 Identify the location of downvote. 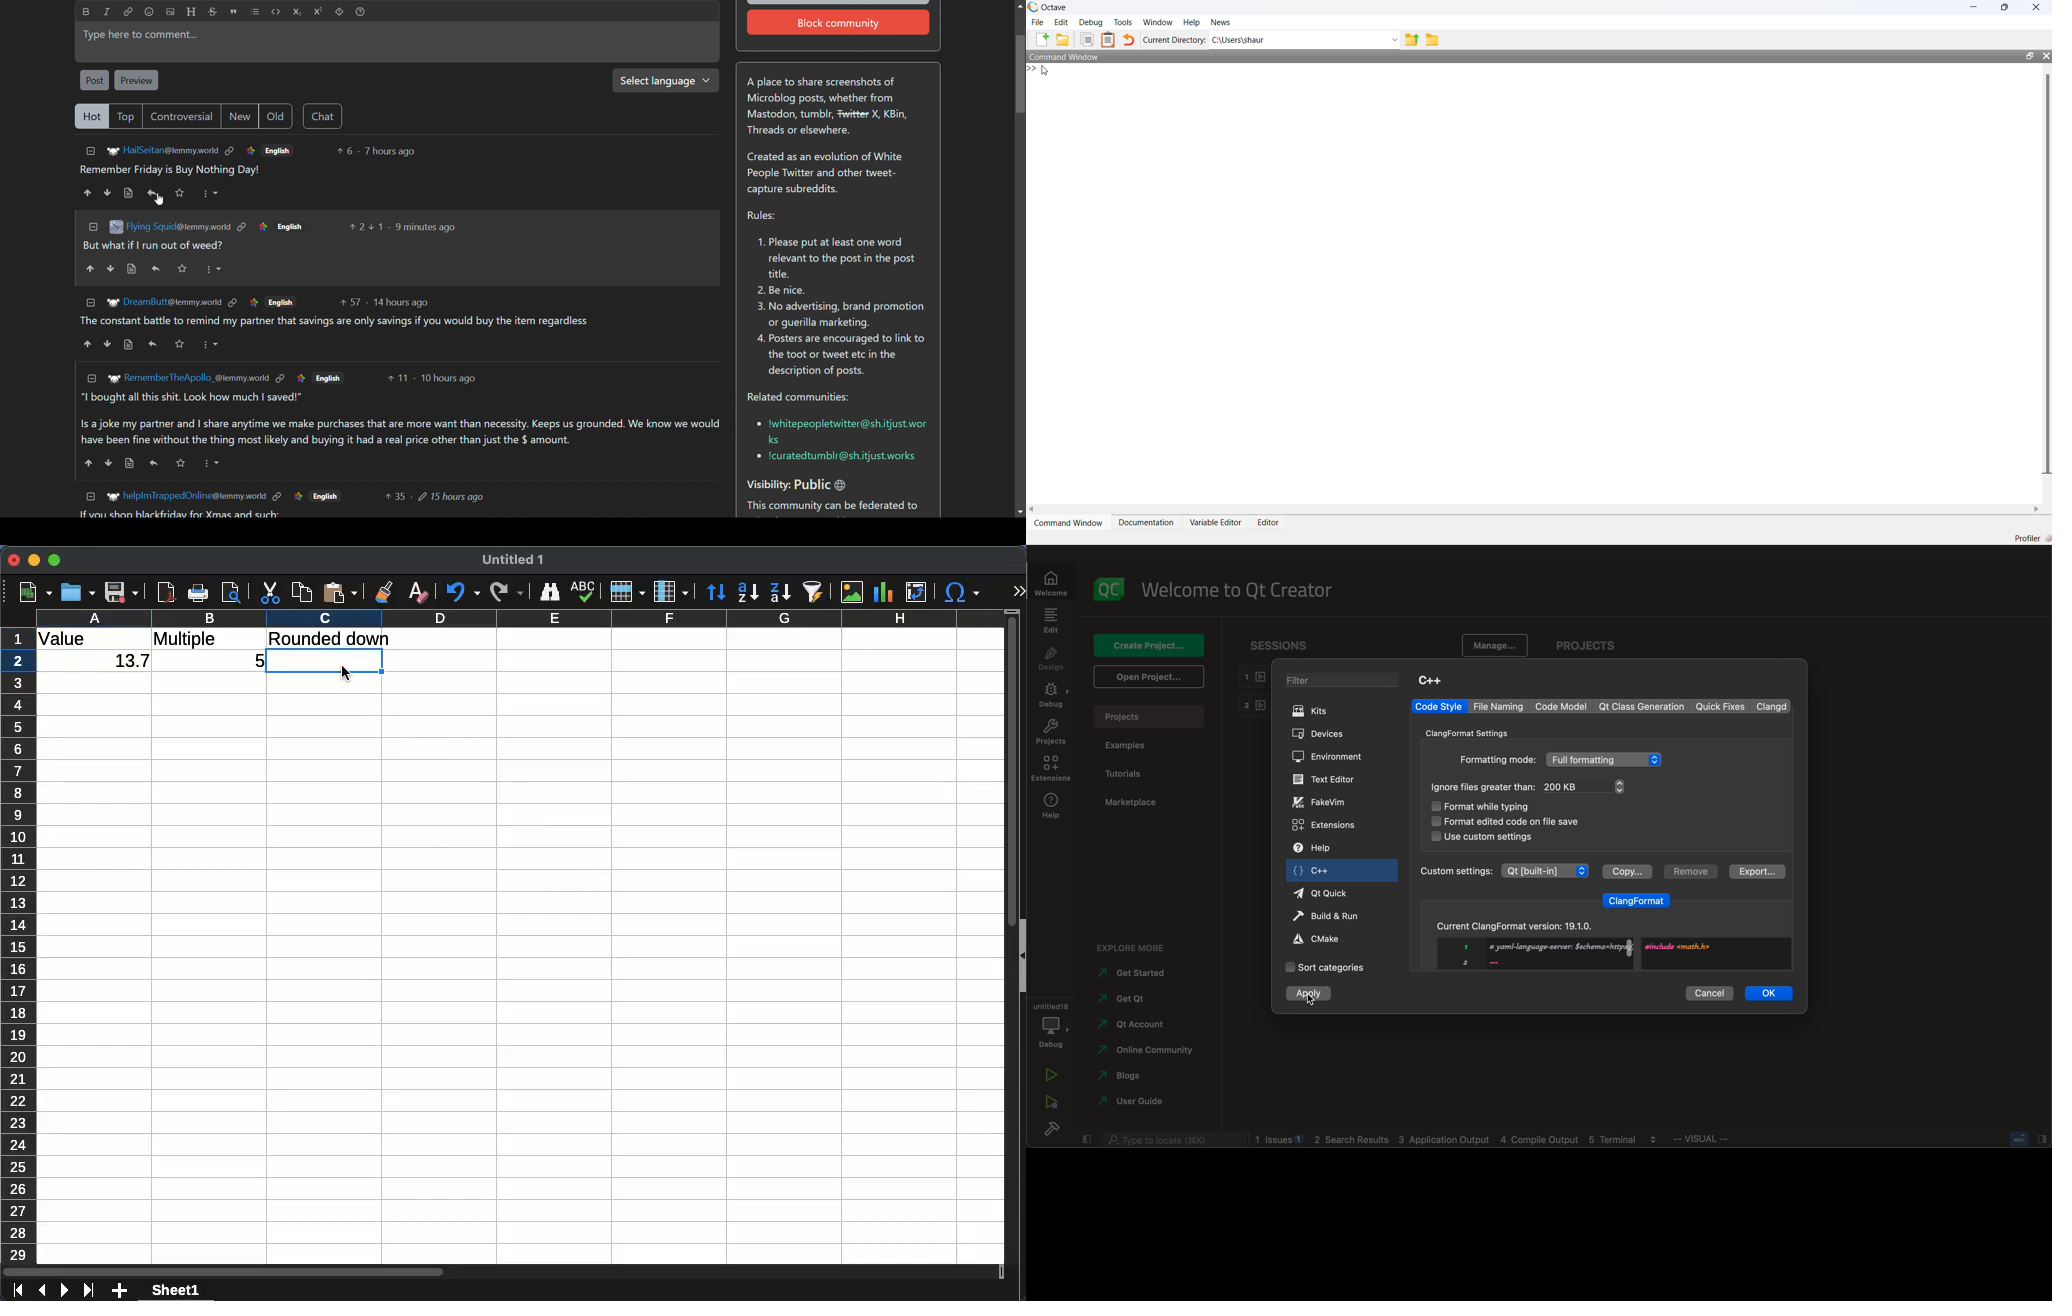
(108, 192).